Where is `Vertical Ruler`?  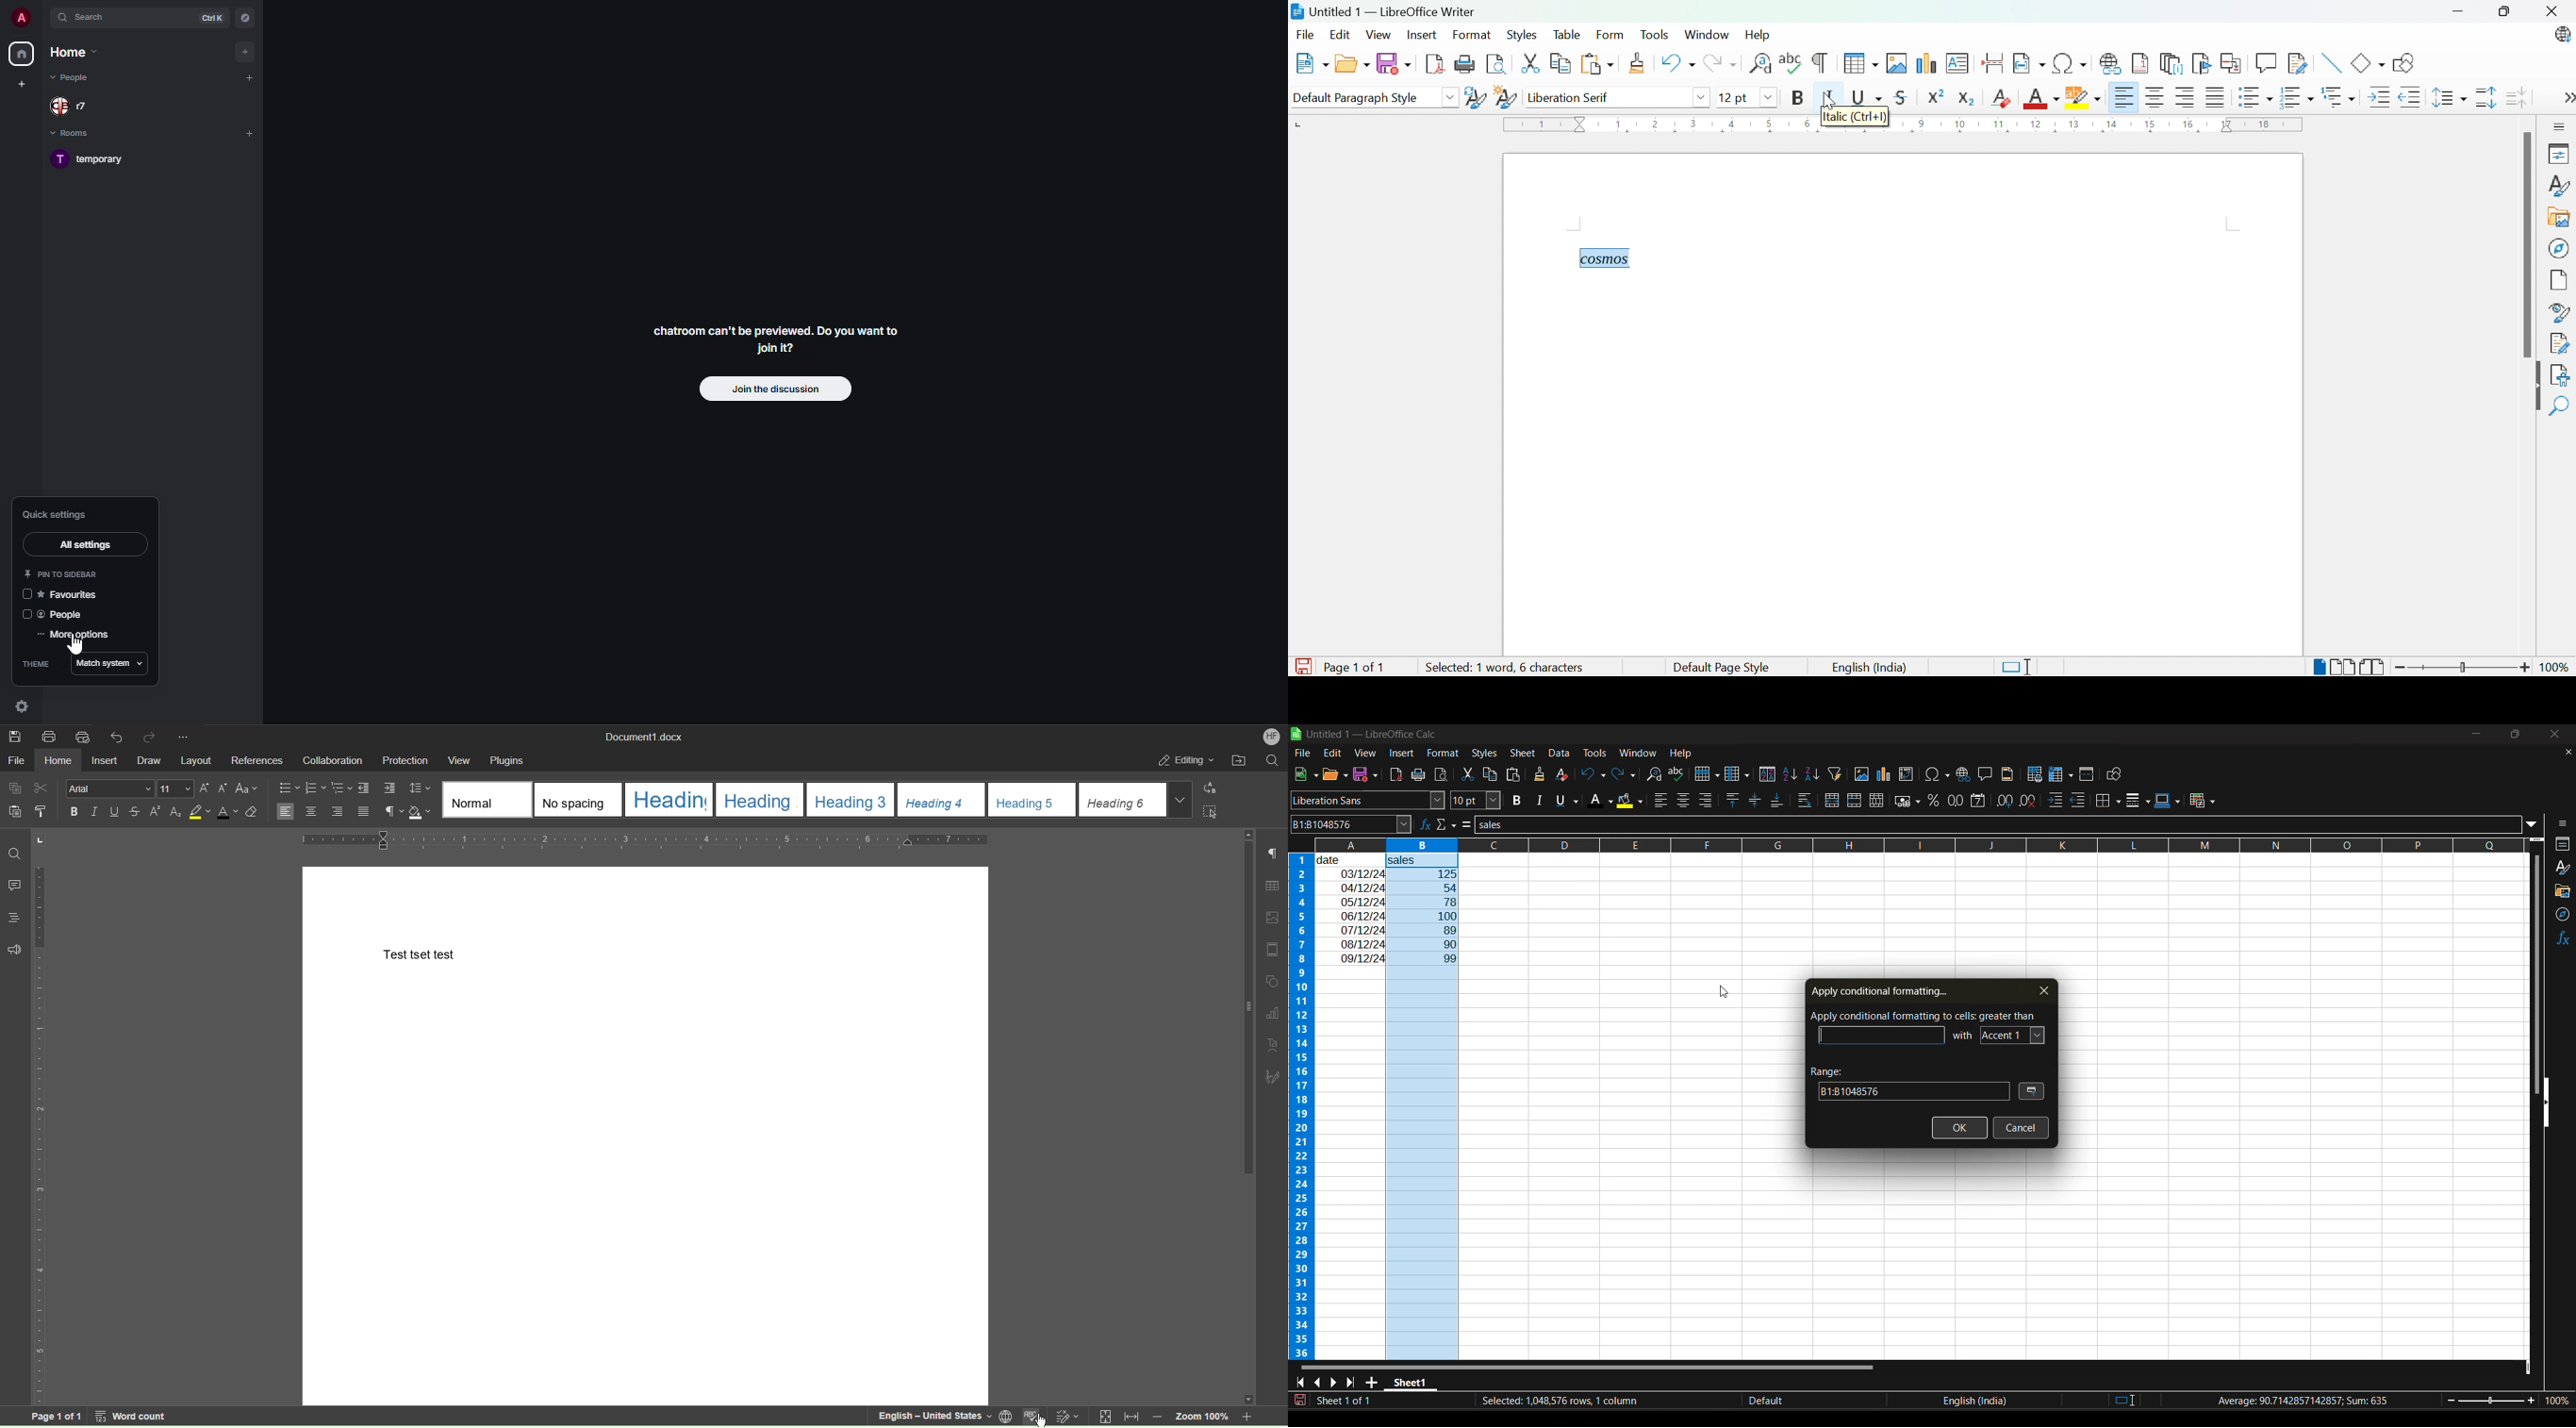
Vertical Ruler is located at coordinates (38, 1134).